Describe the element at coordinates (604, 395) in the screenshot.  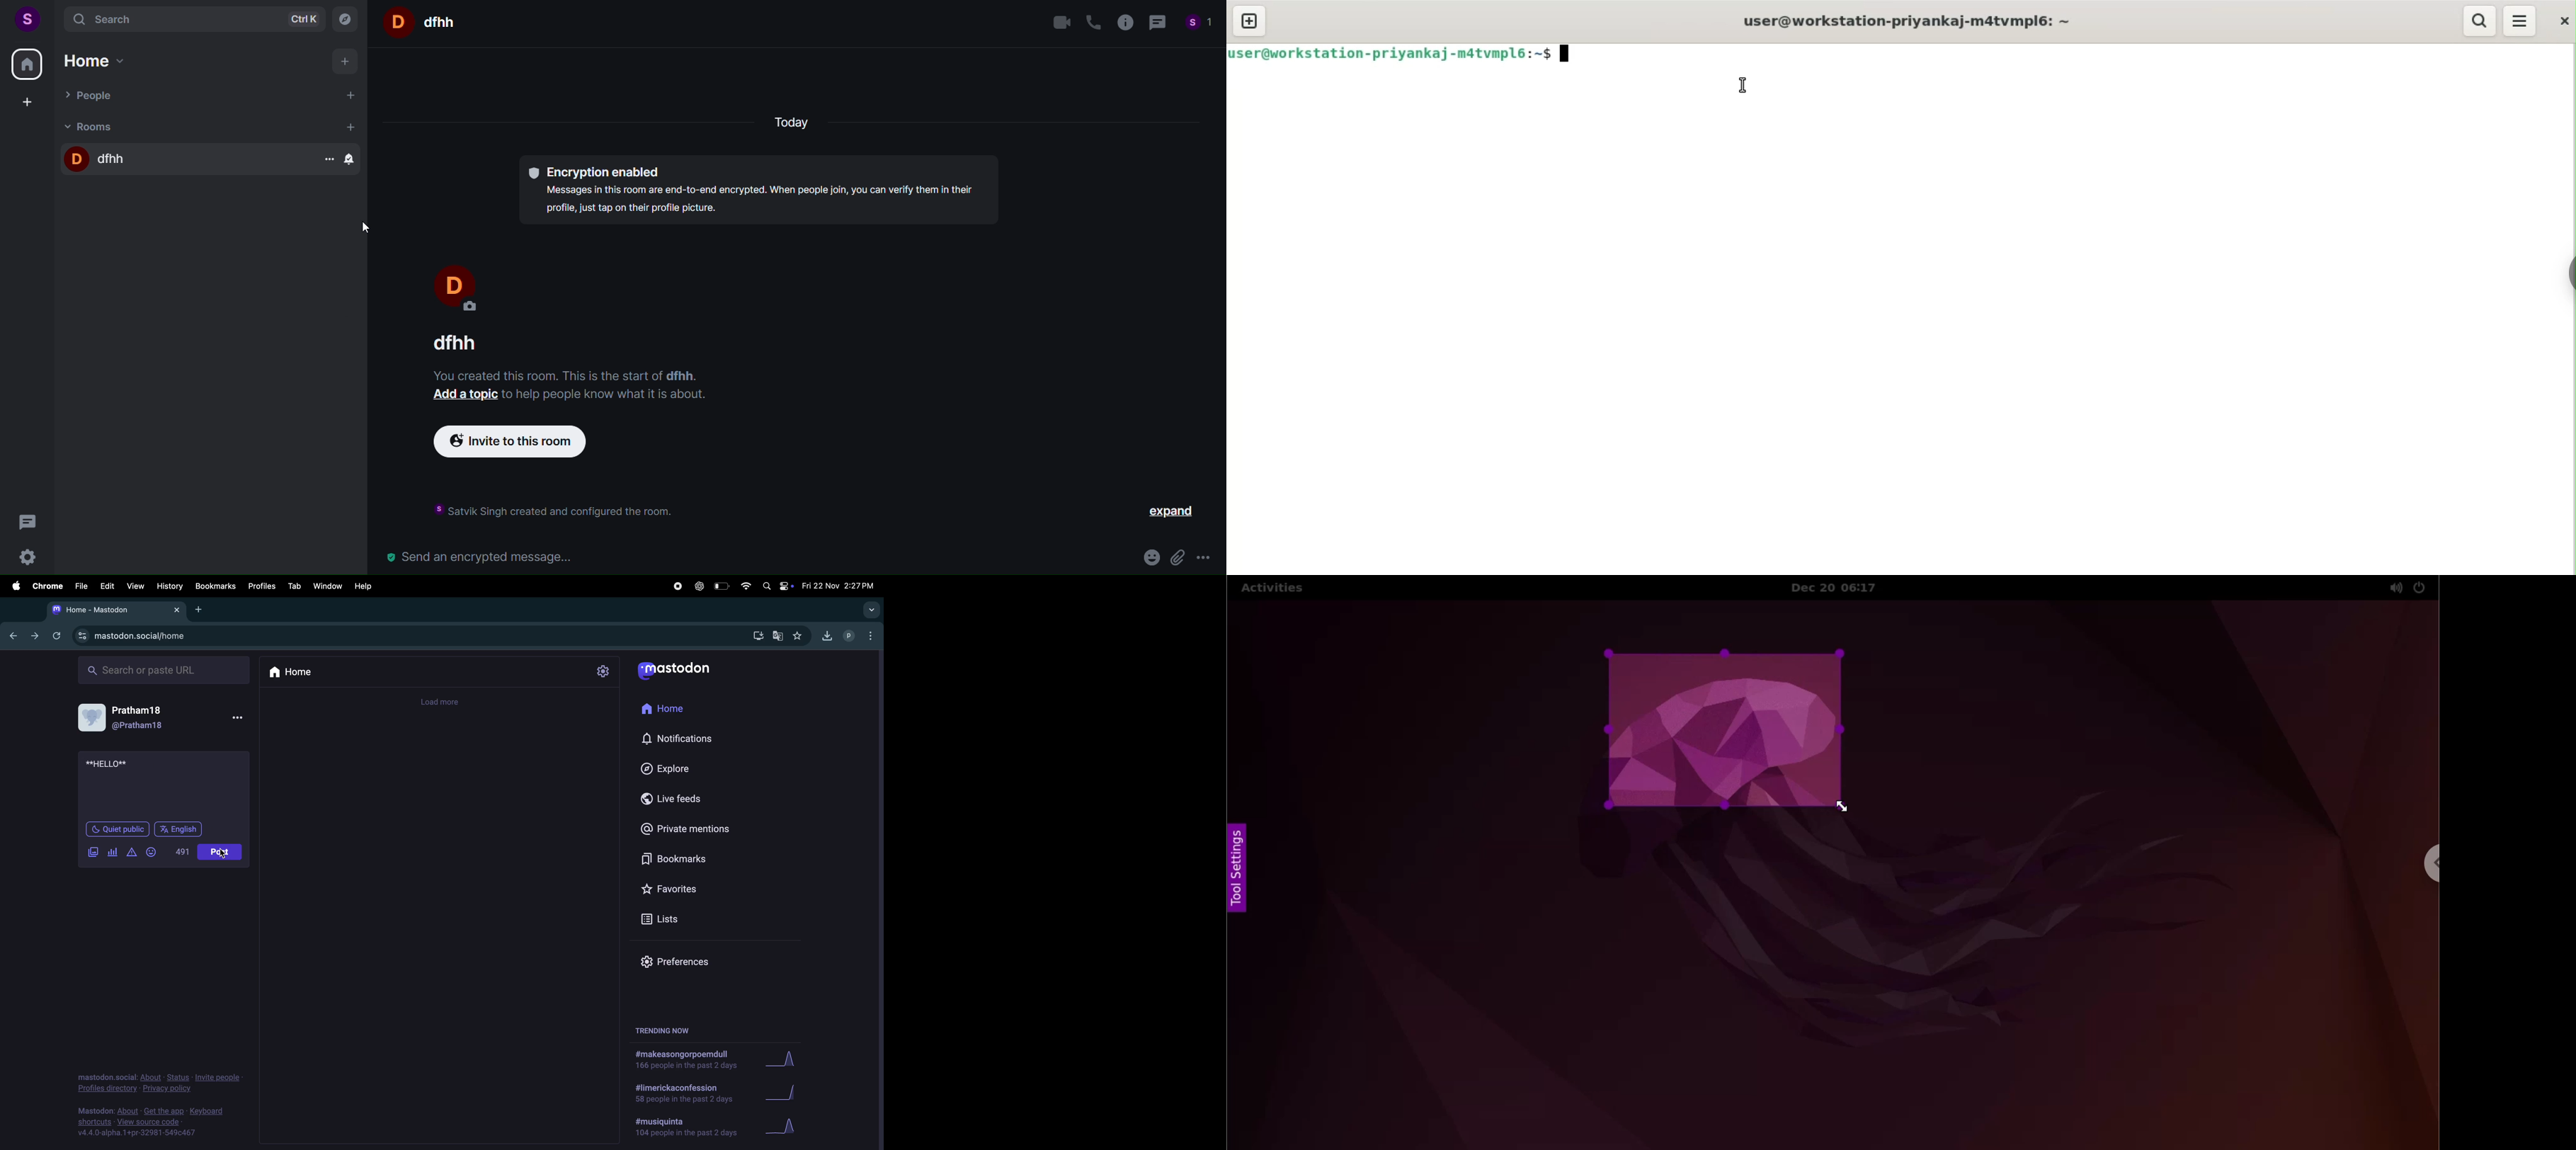
I see `to help people know what it is about.` at that location.